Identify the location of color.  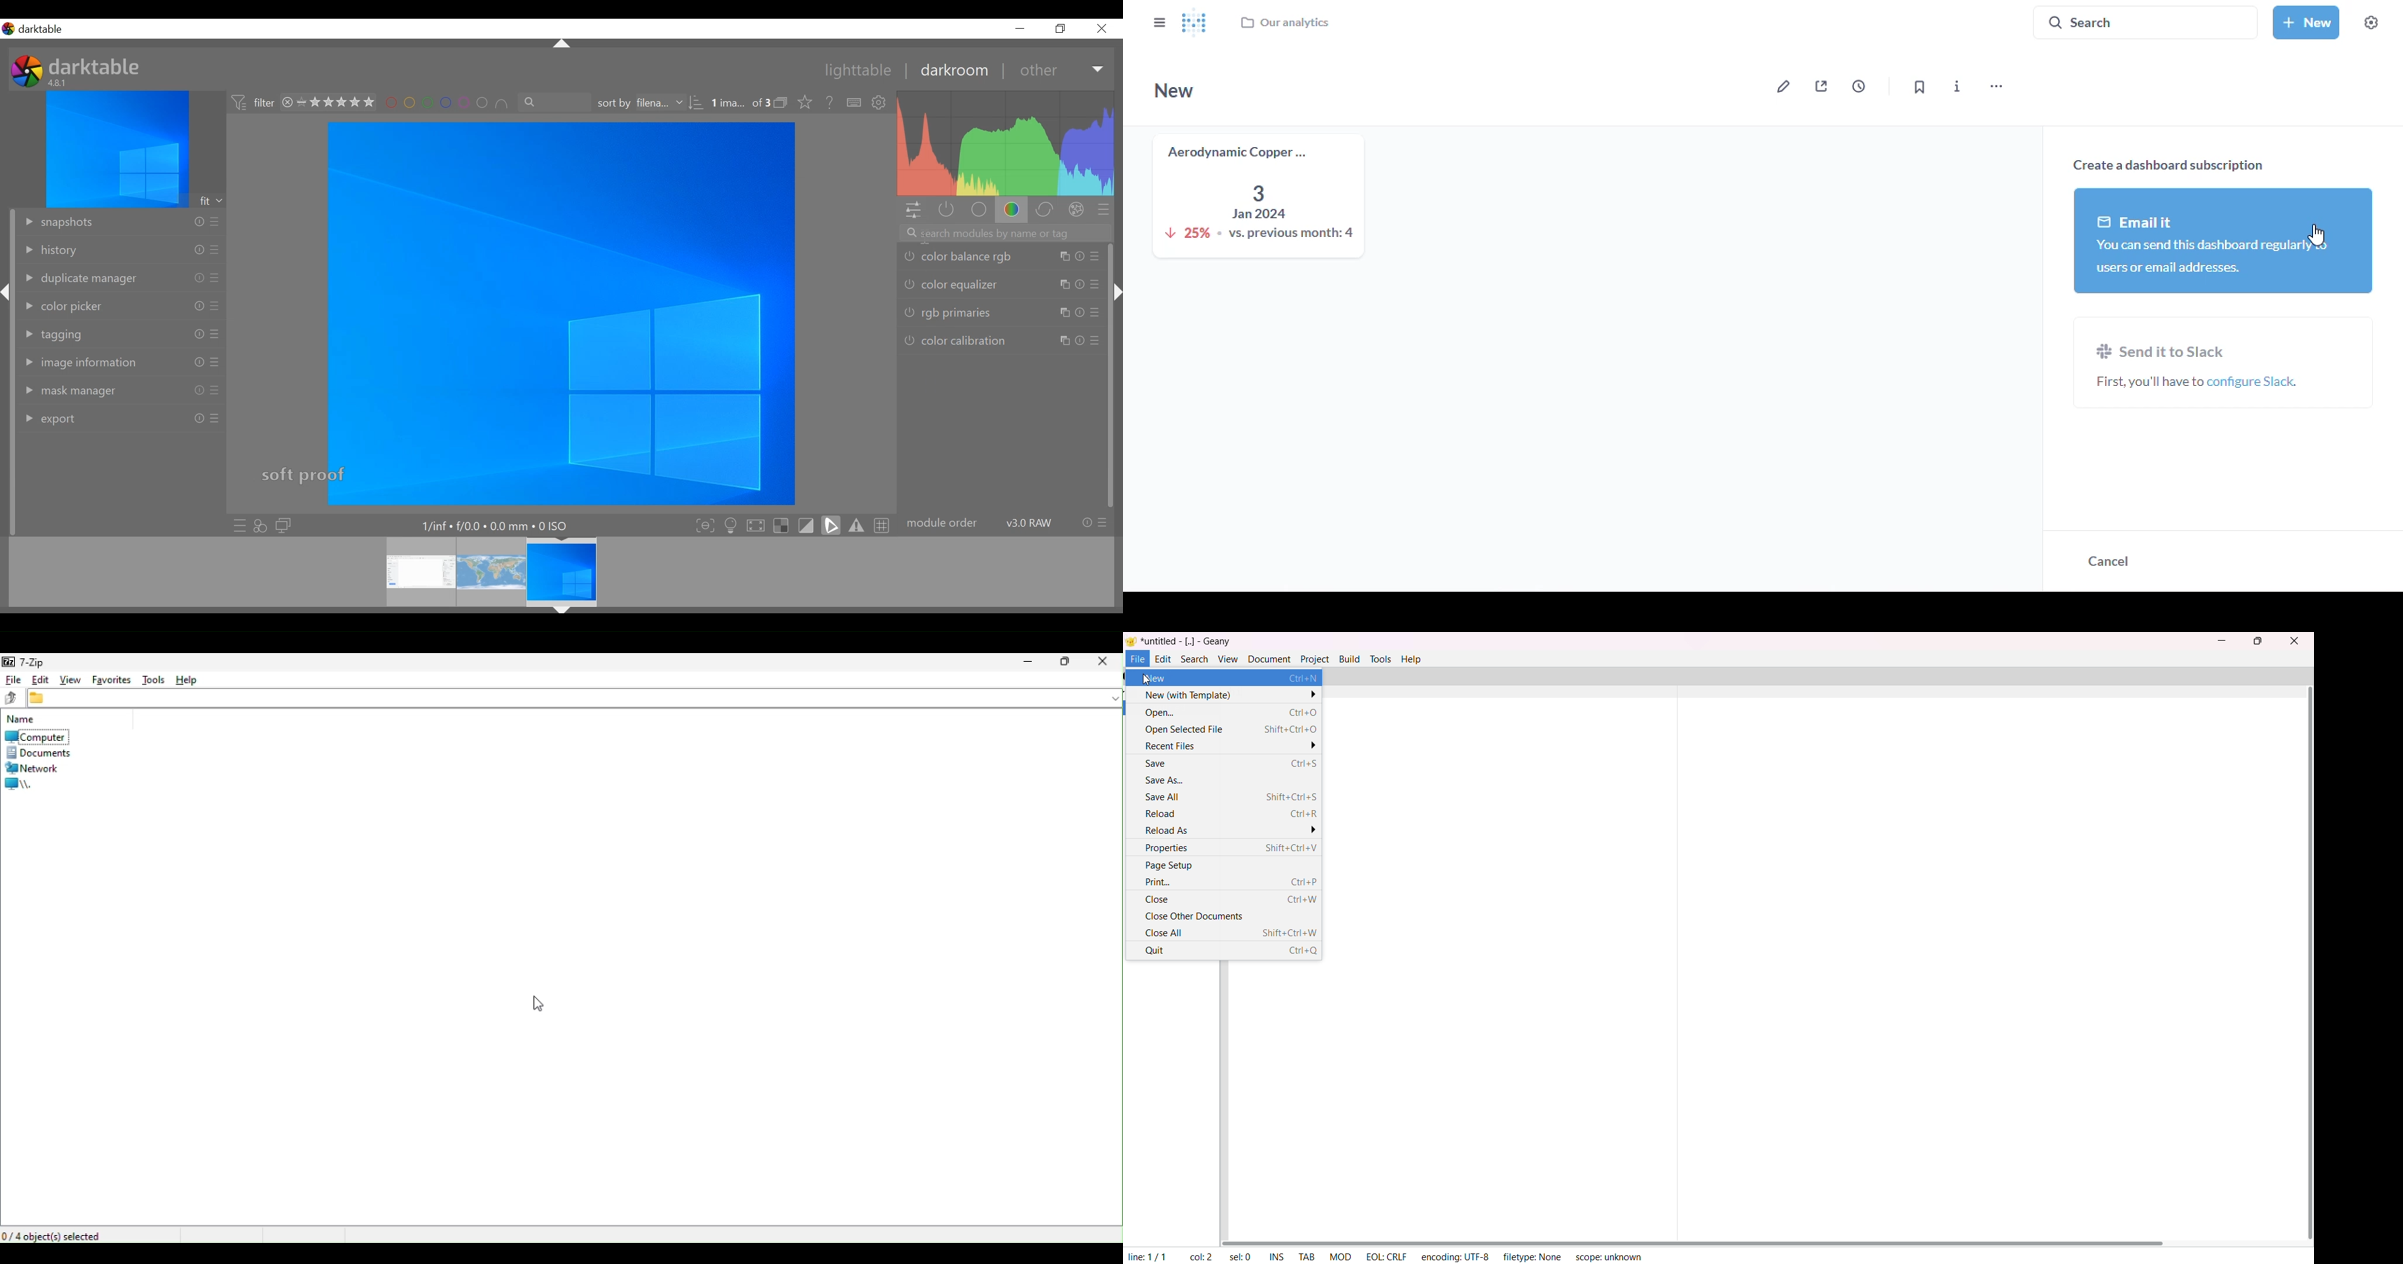
(1014, 209).